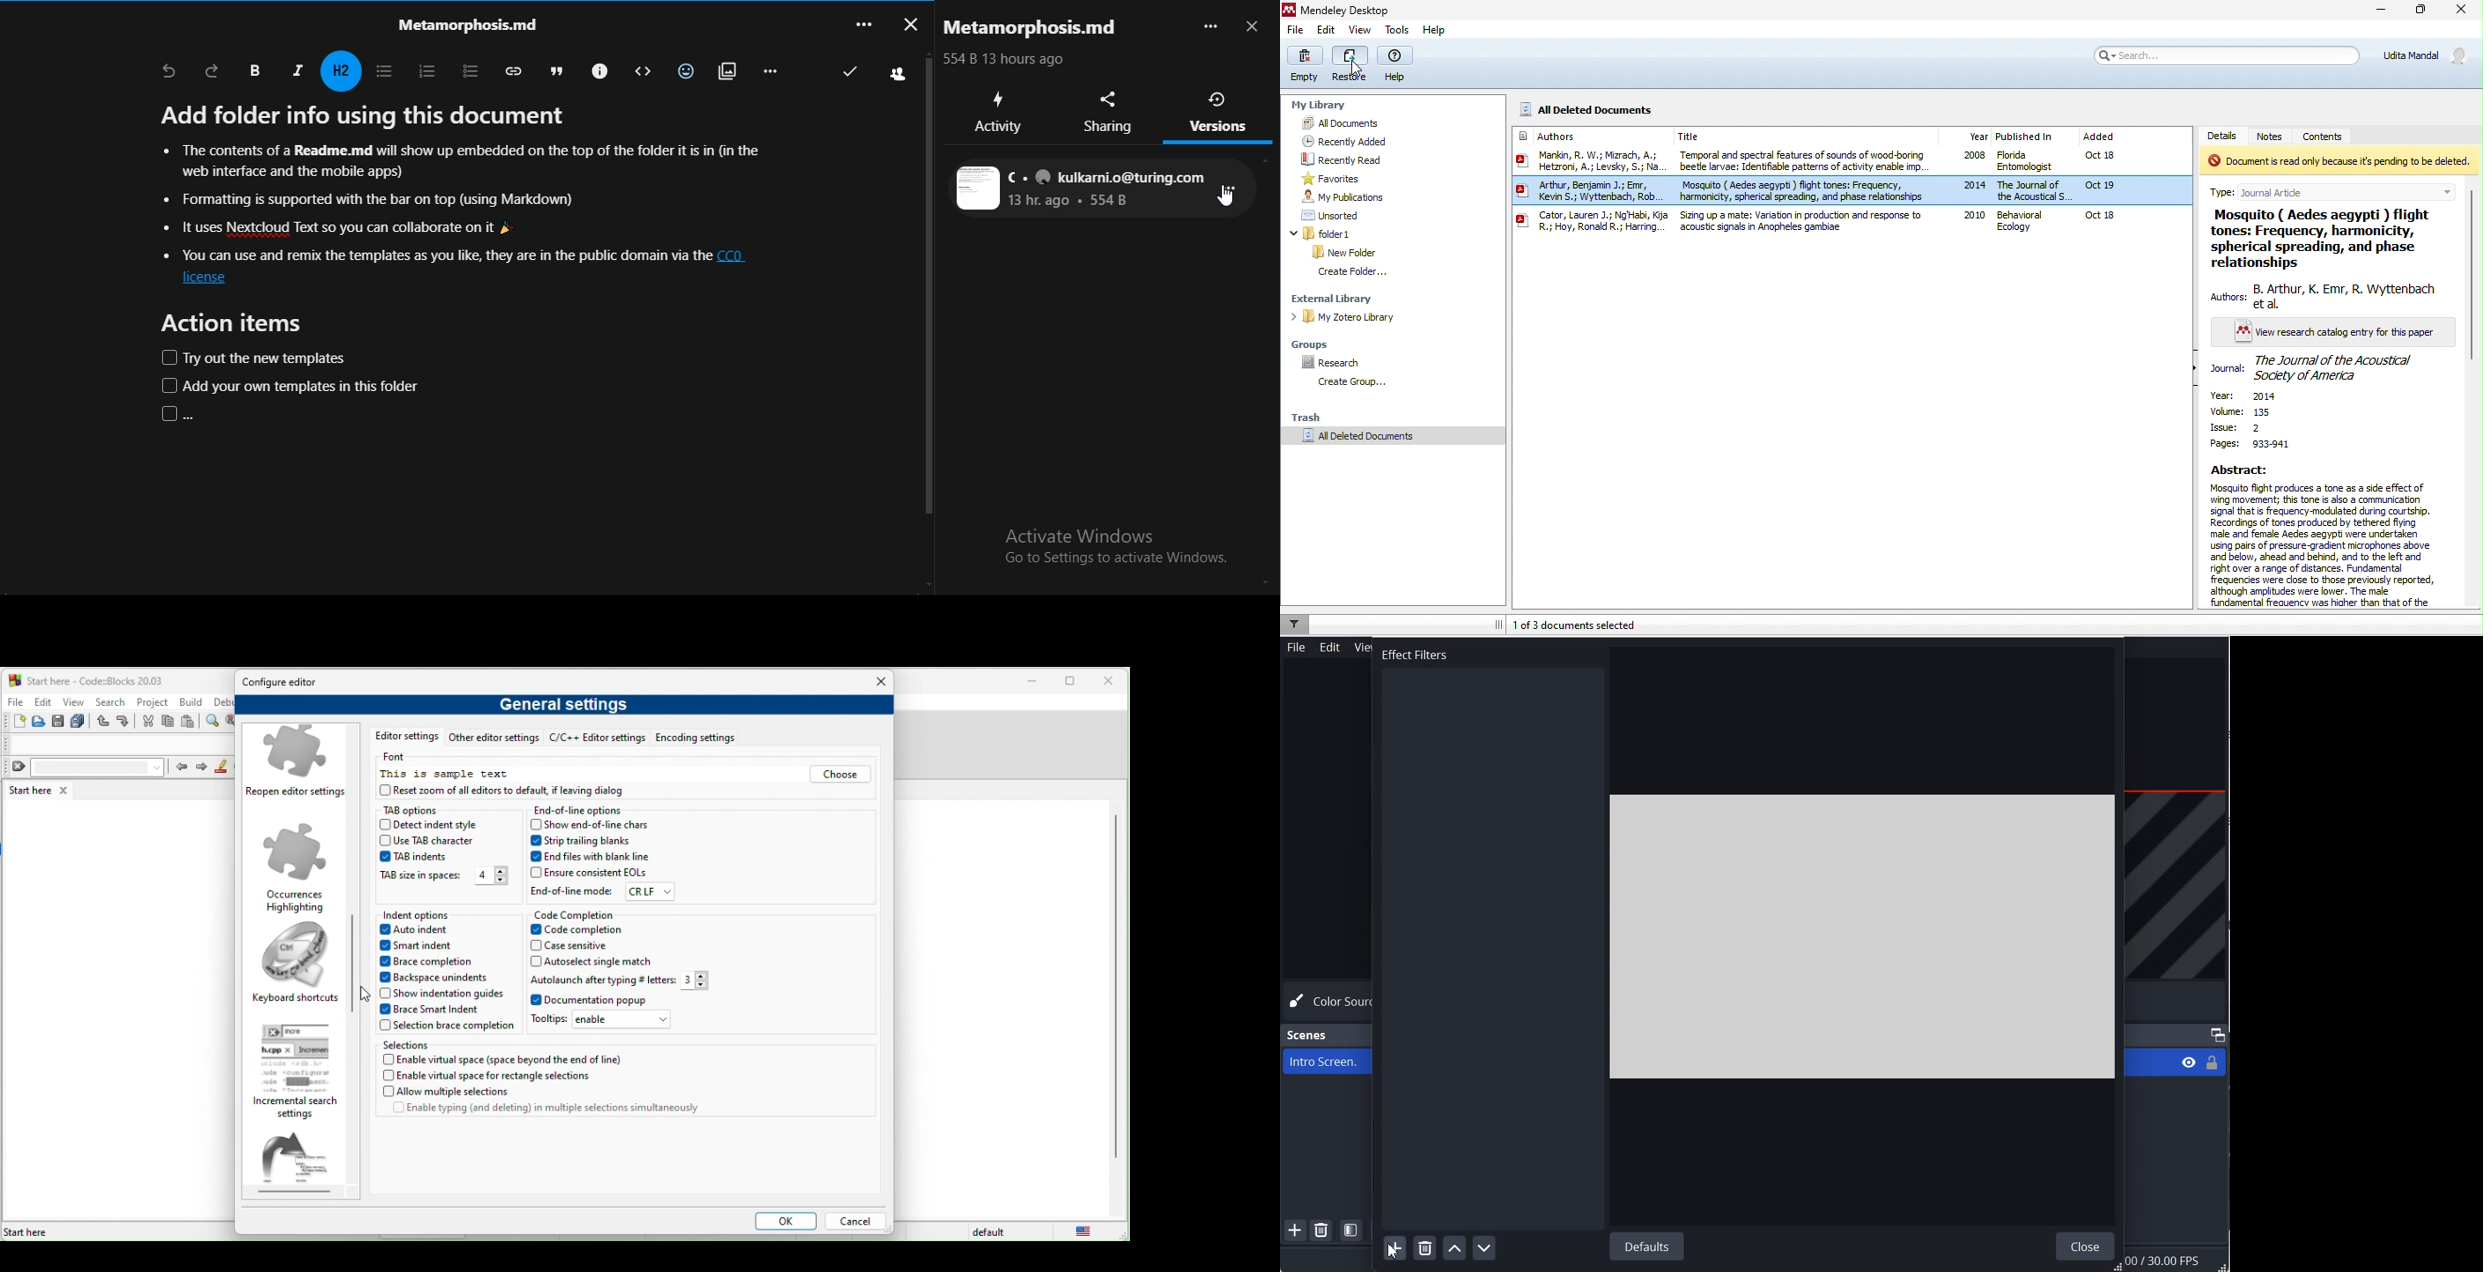  I want to click on use tab character, so click(432, 841).